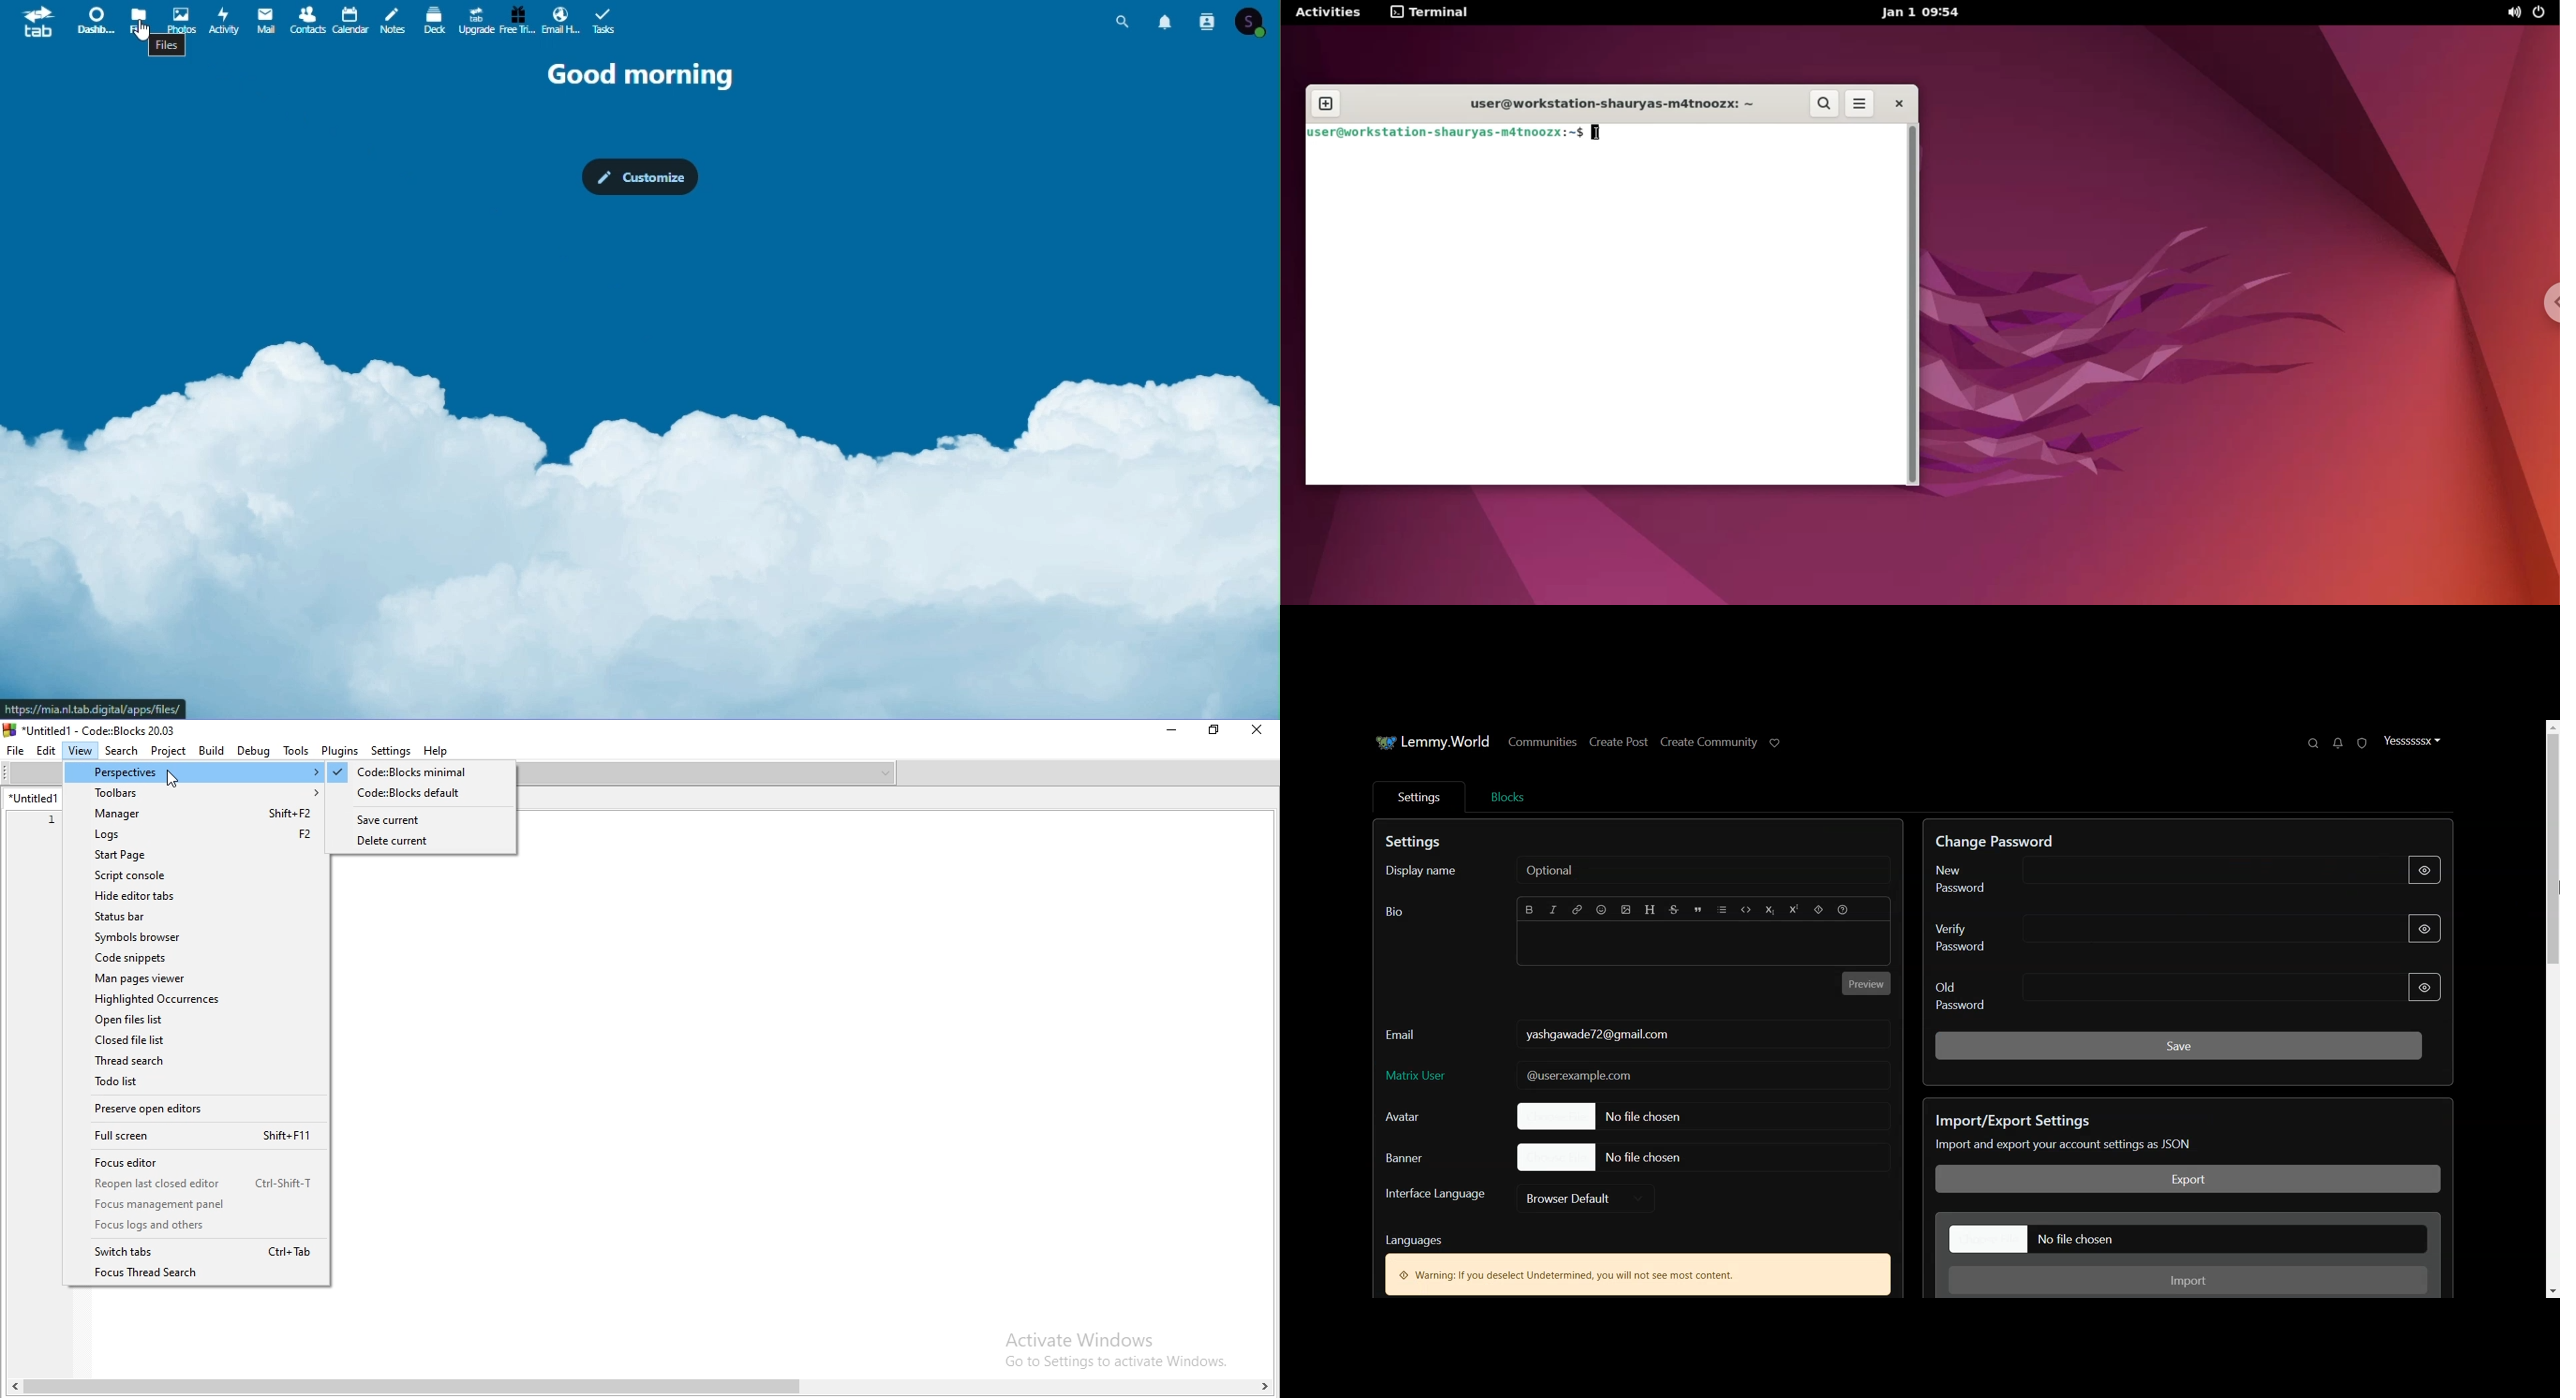  I want to click on tasks, so click(605, 21).